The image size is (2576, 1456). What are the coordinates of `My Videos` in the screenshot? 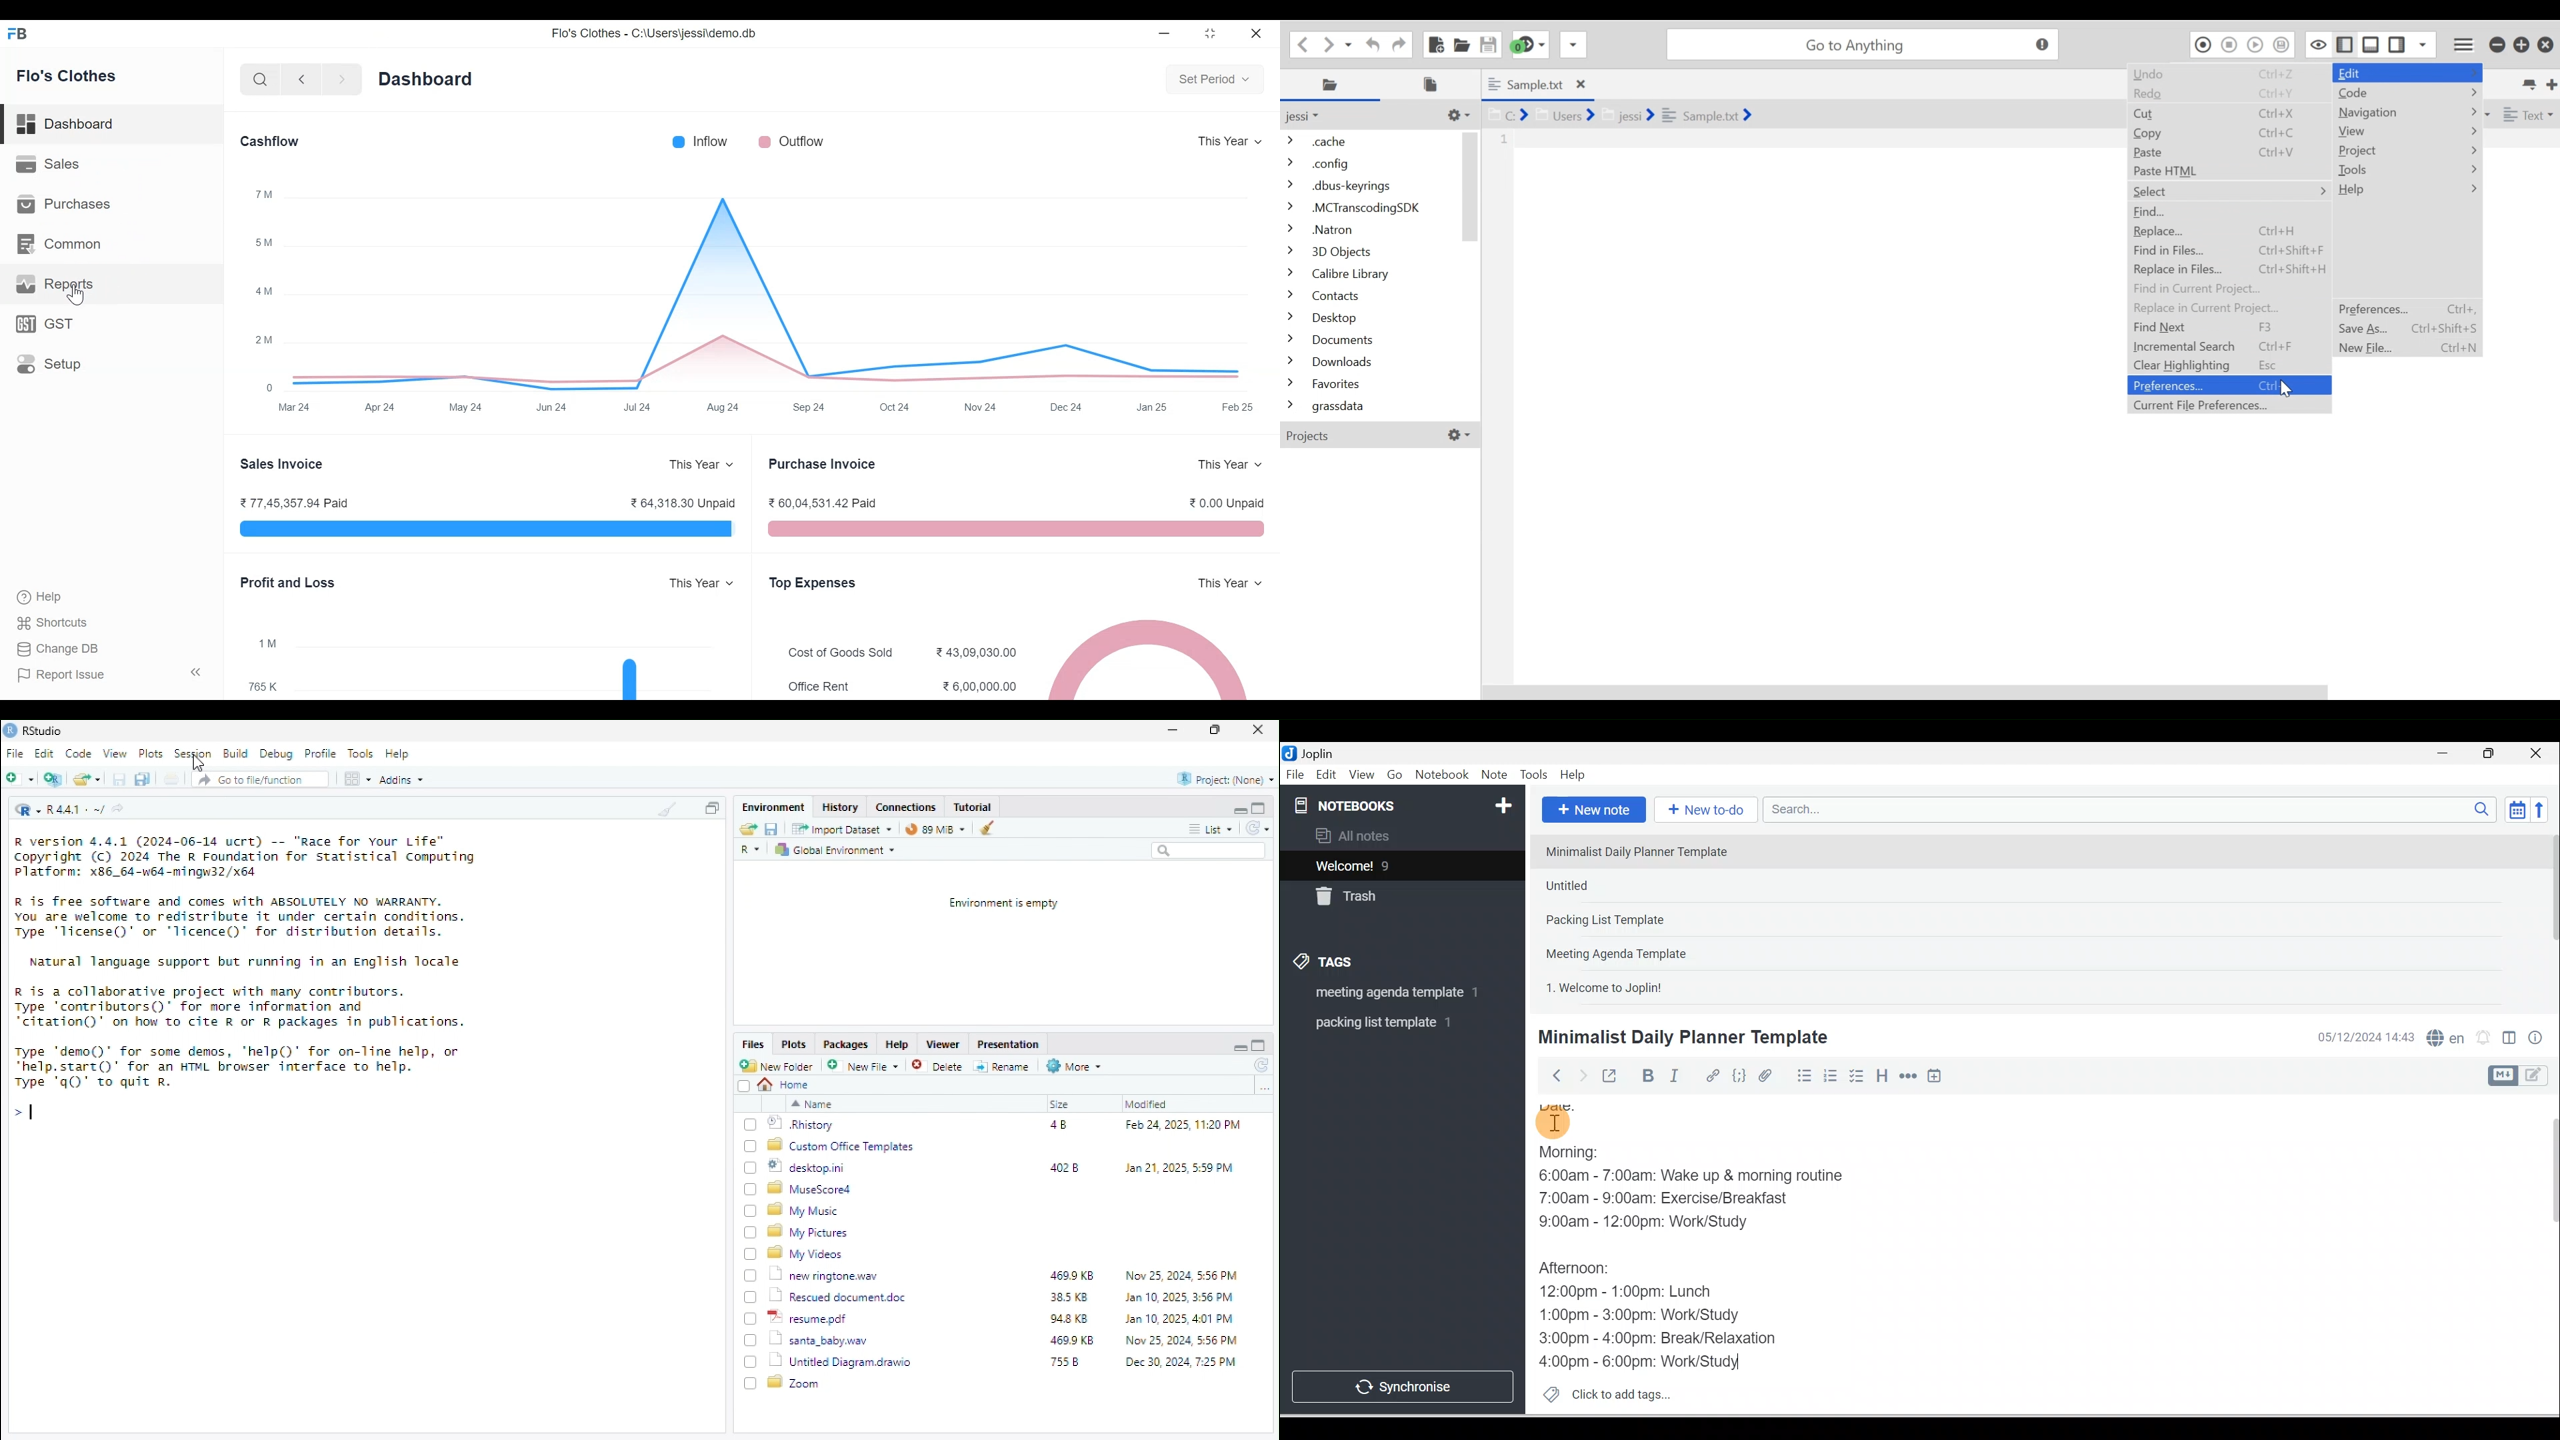 It's located at (807, 1253).